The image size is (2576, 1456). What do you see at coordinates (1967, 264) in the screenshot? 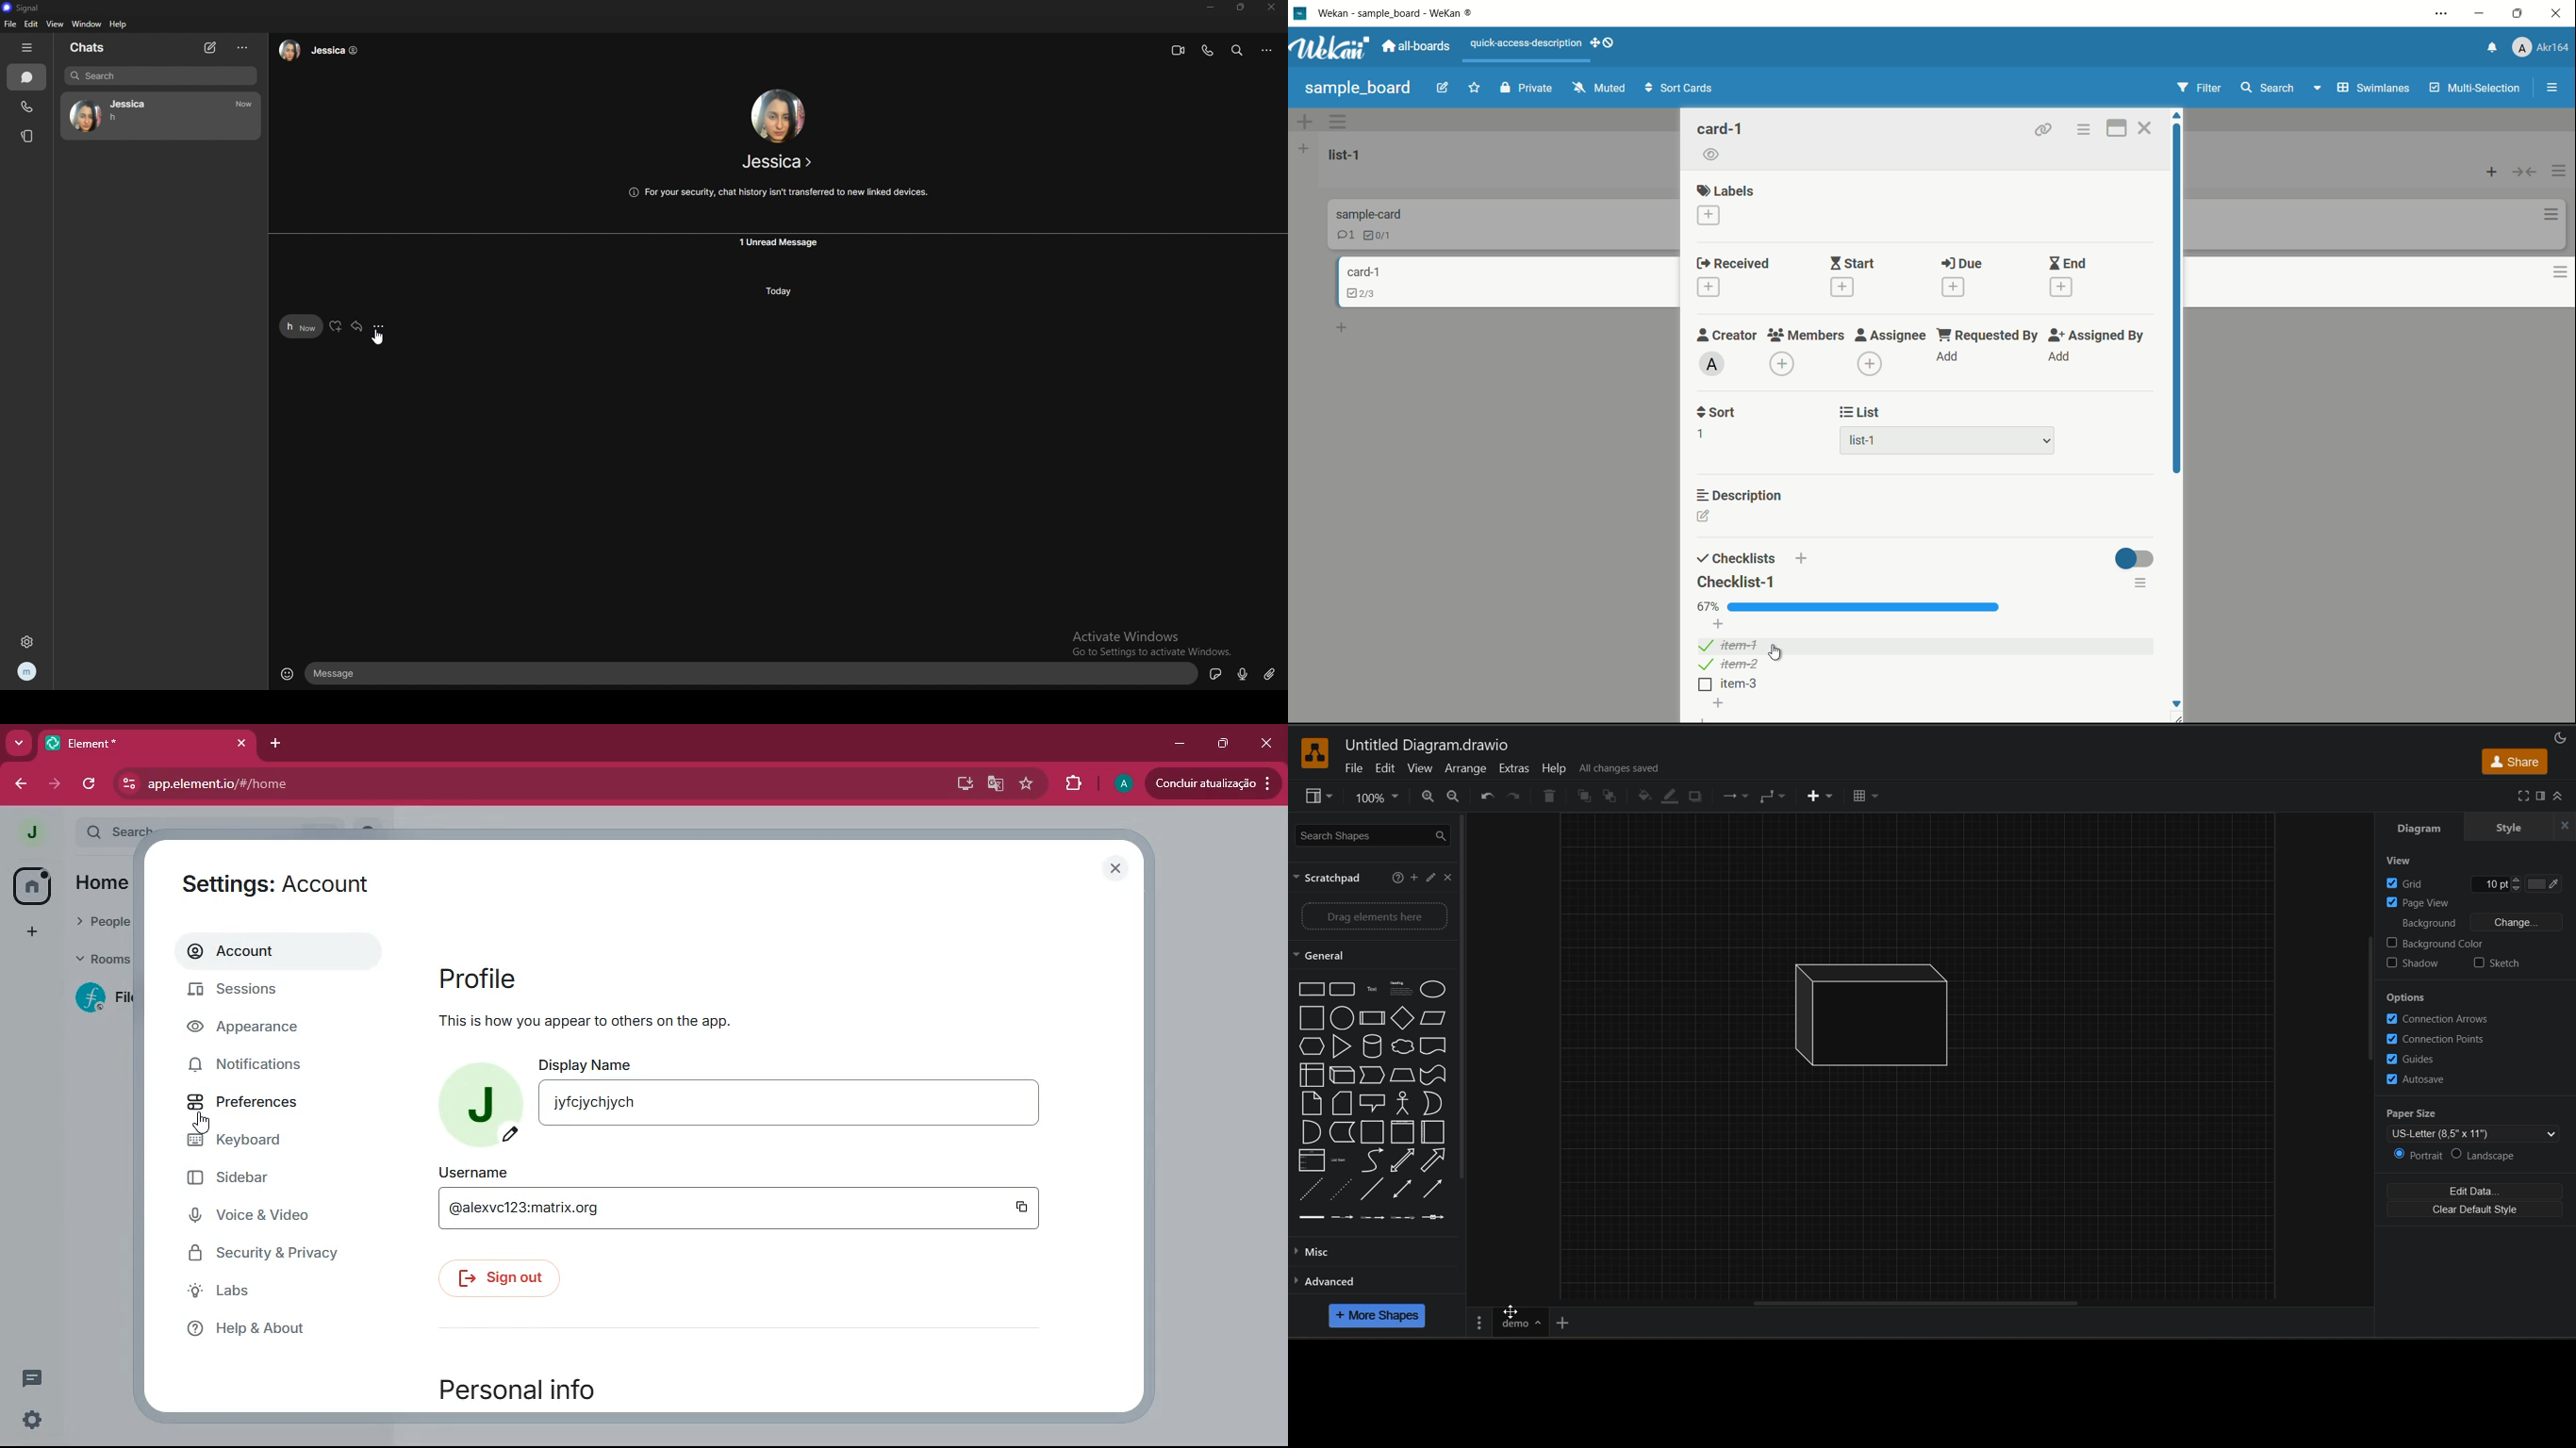
I see `due` at bounding box center [1967, 264].